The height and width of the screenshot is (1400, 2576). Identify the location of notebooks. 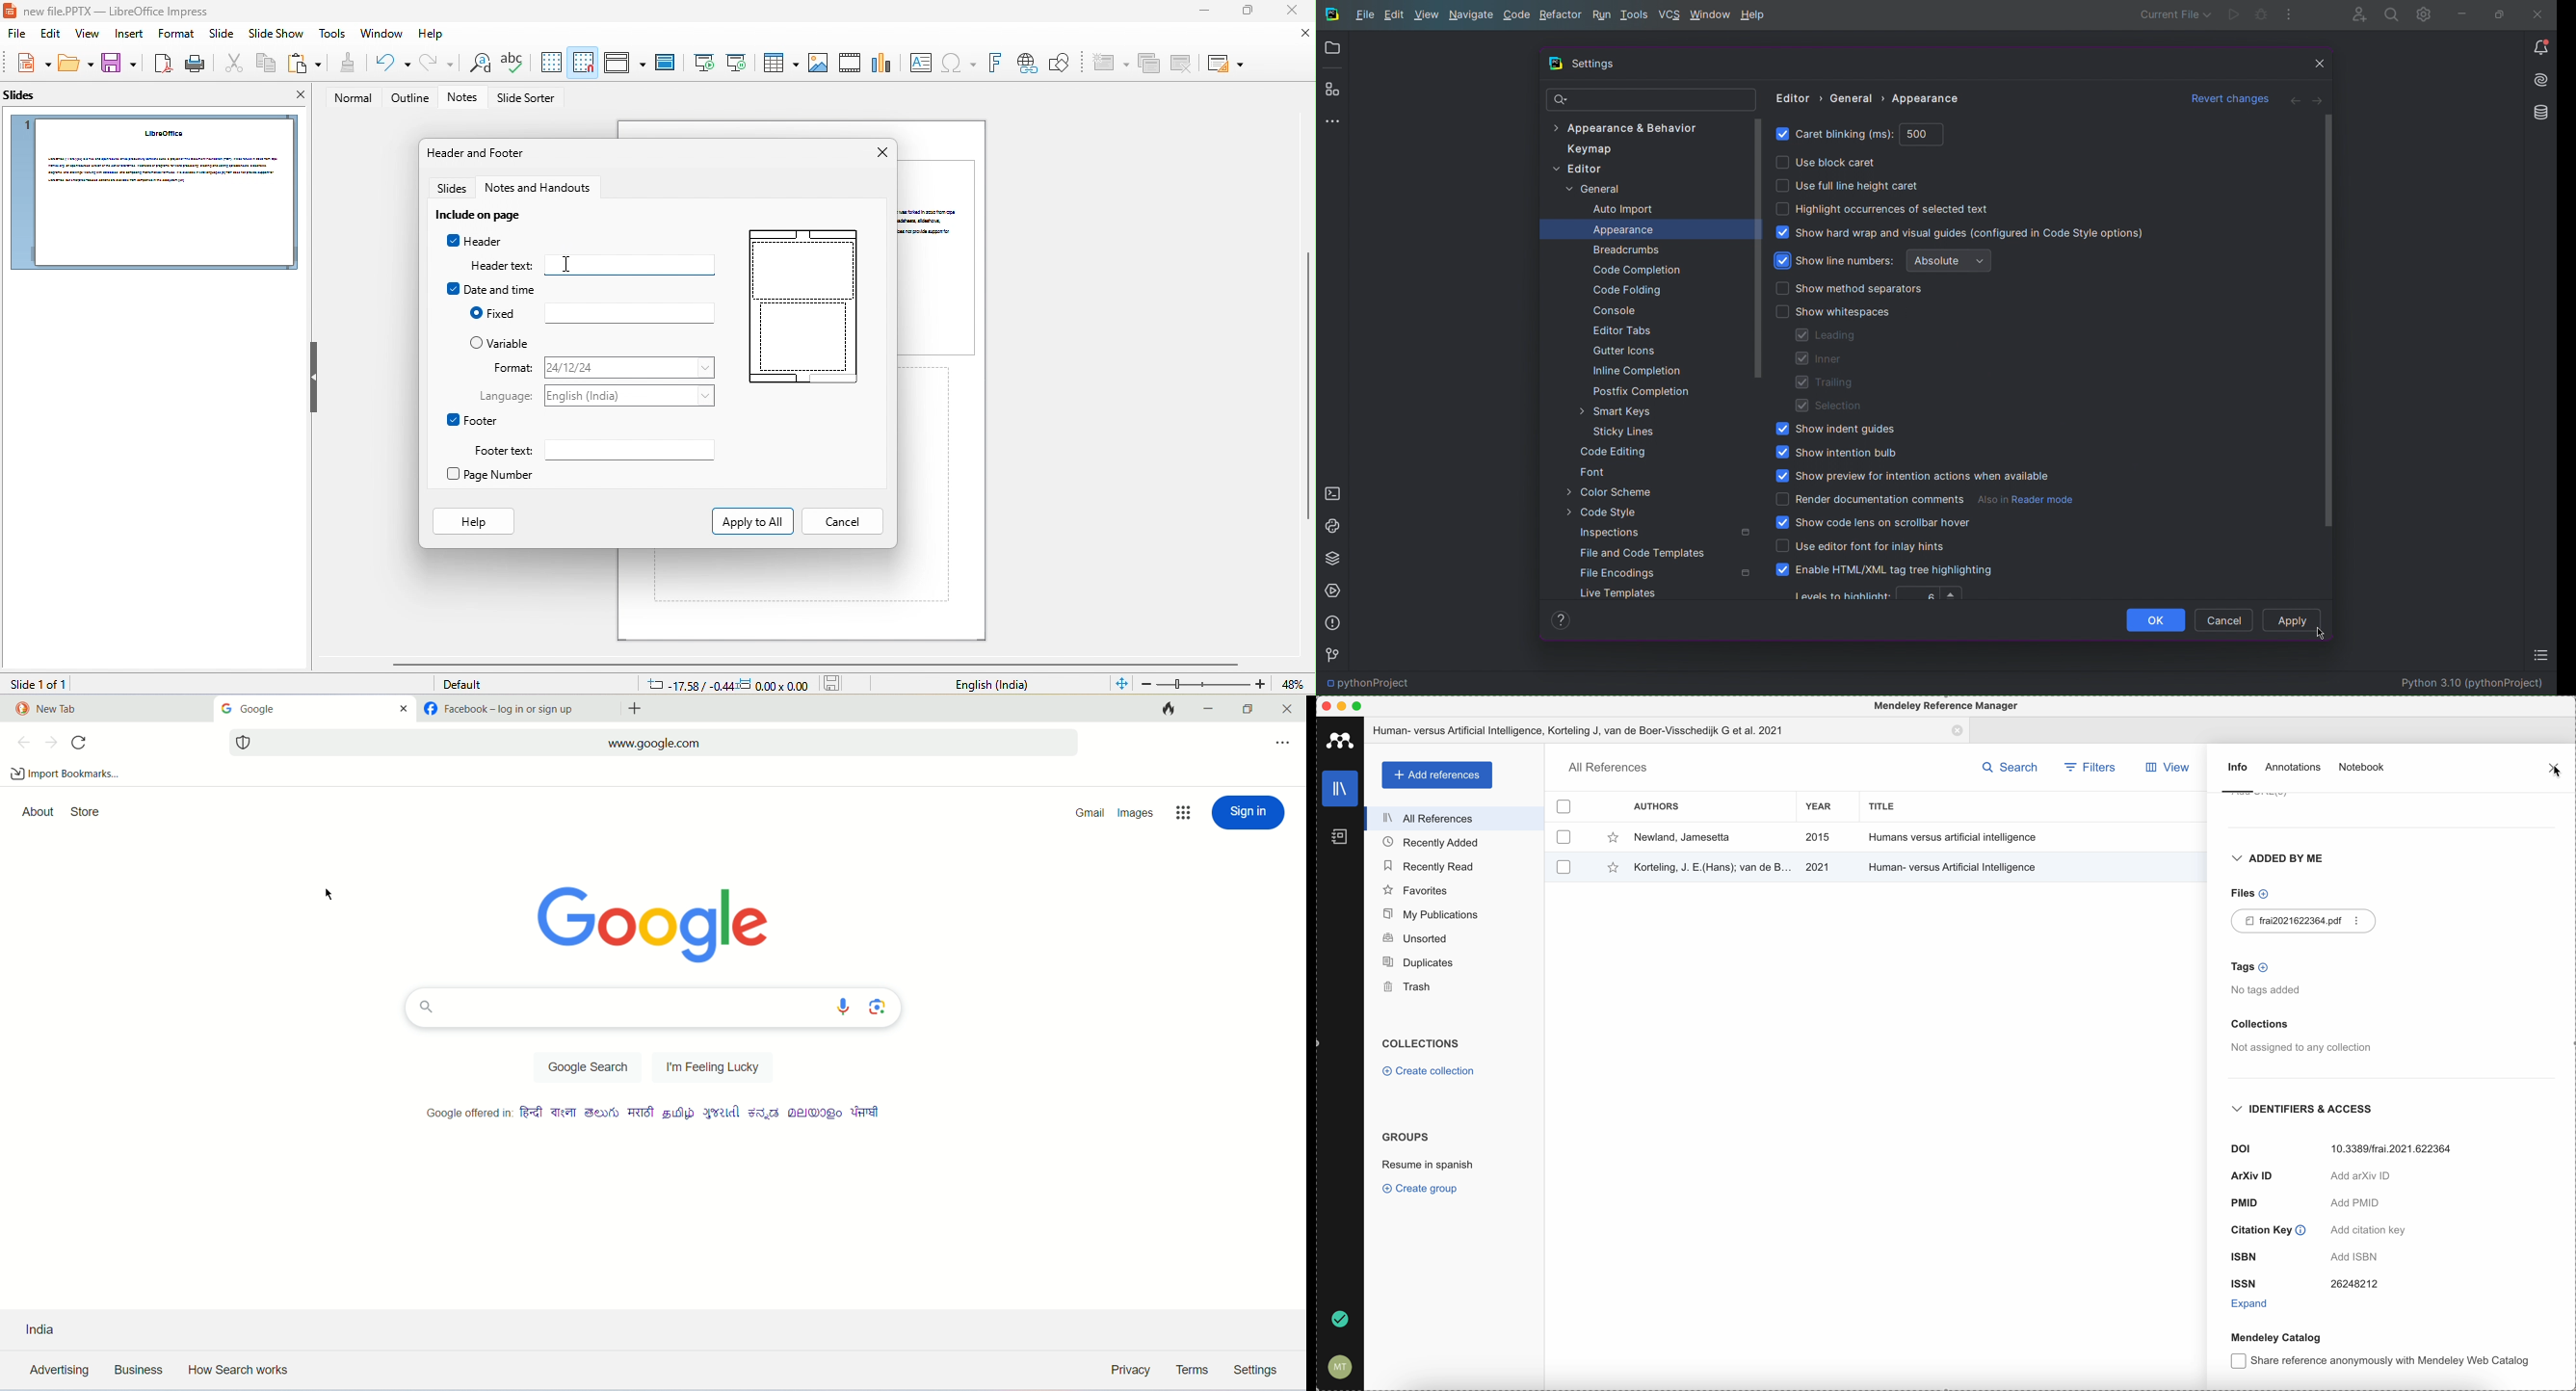
(1335, 835).